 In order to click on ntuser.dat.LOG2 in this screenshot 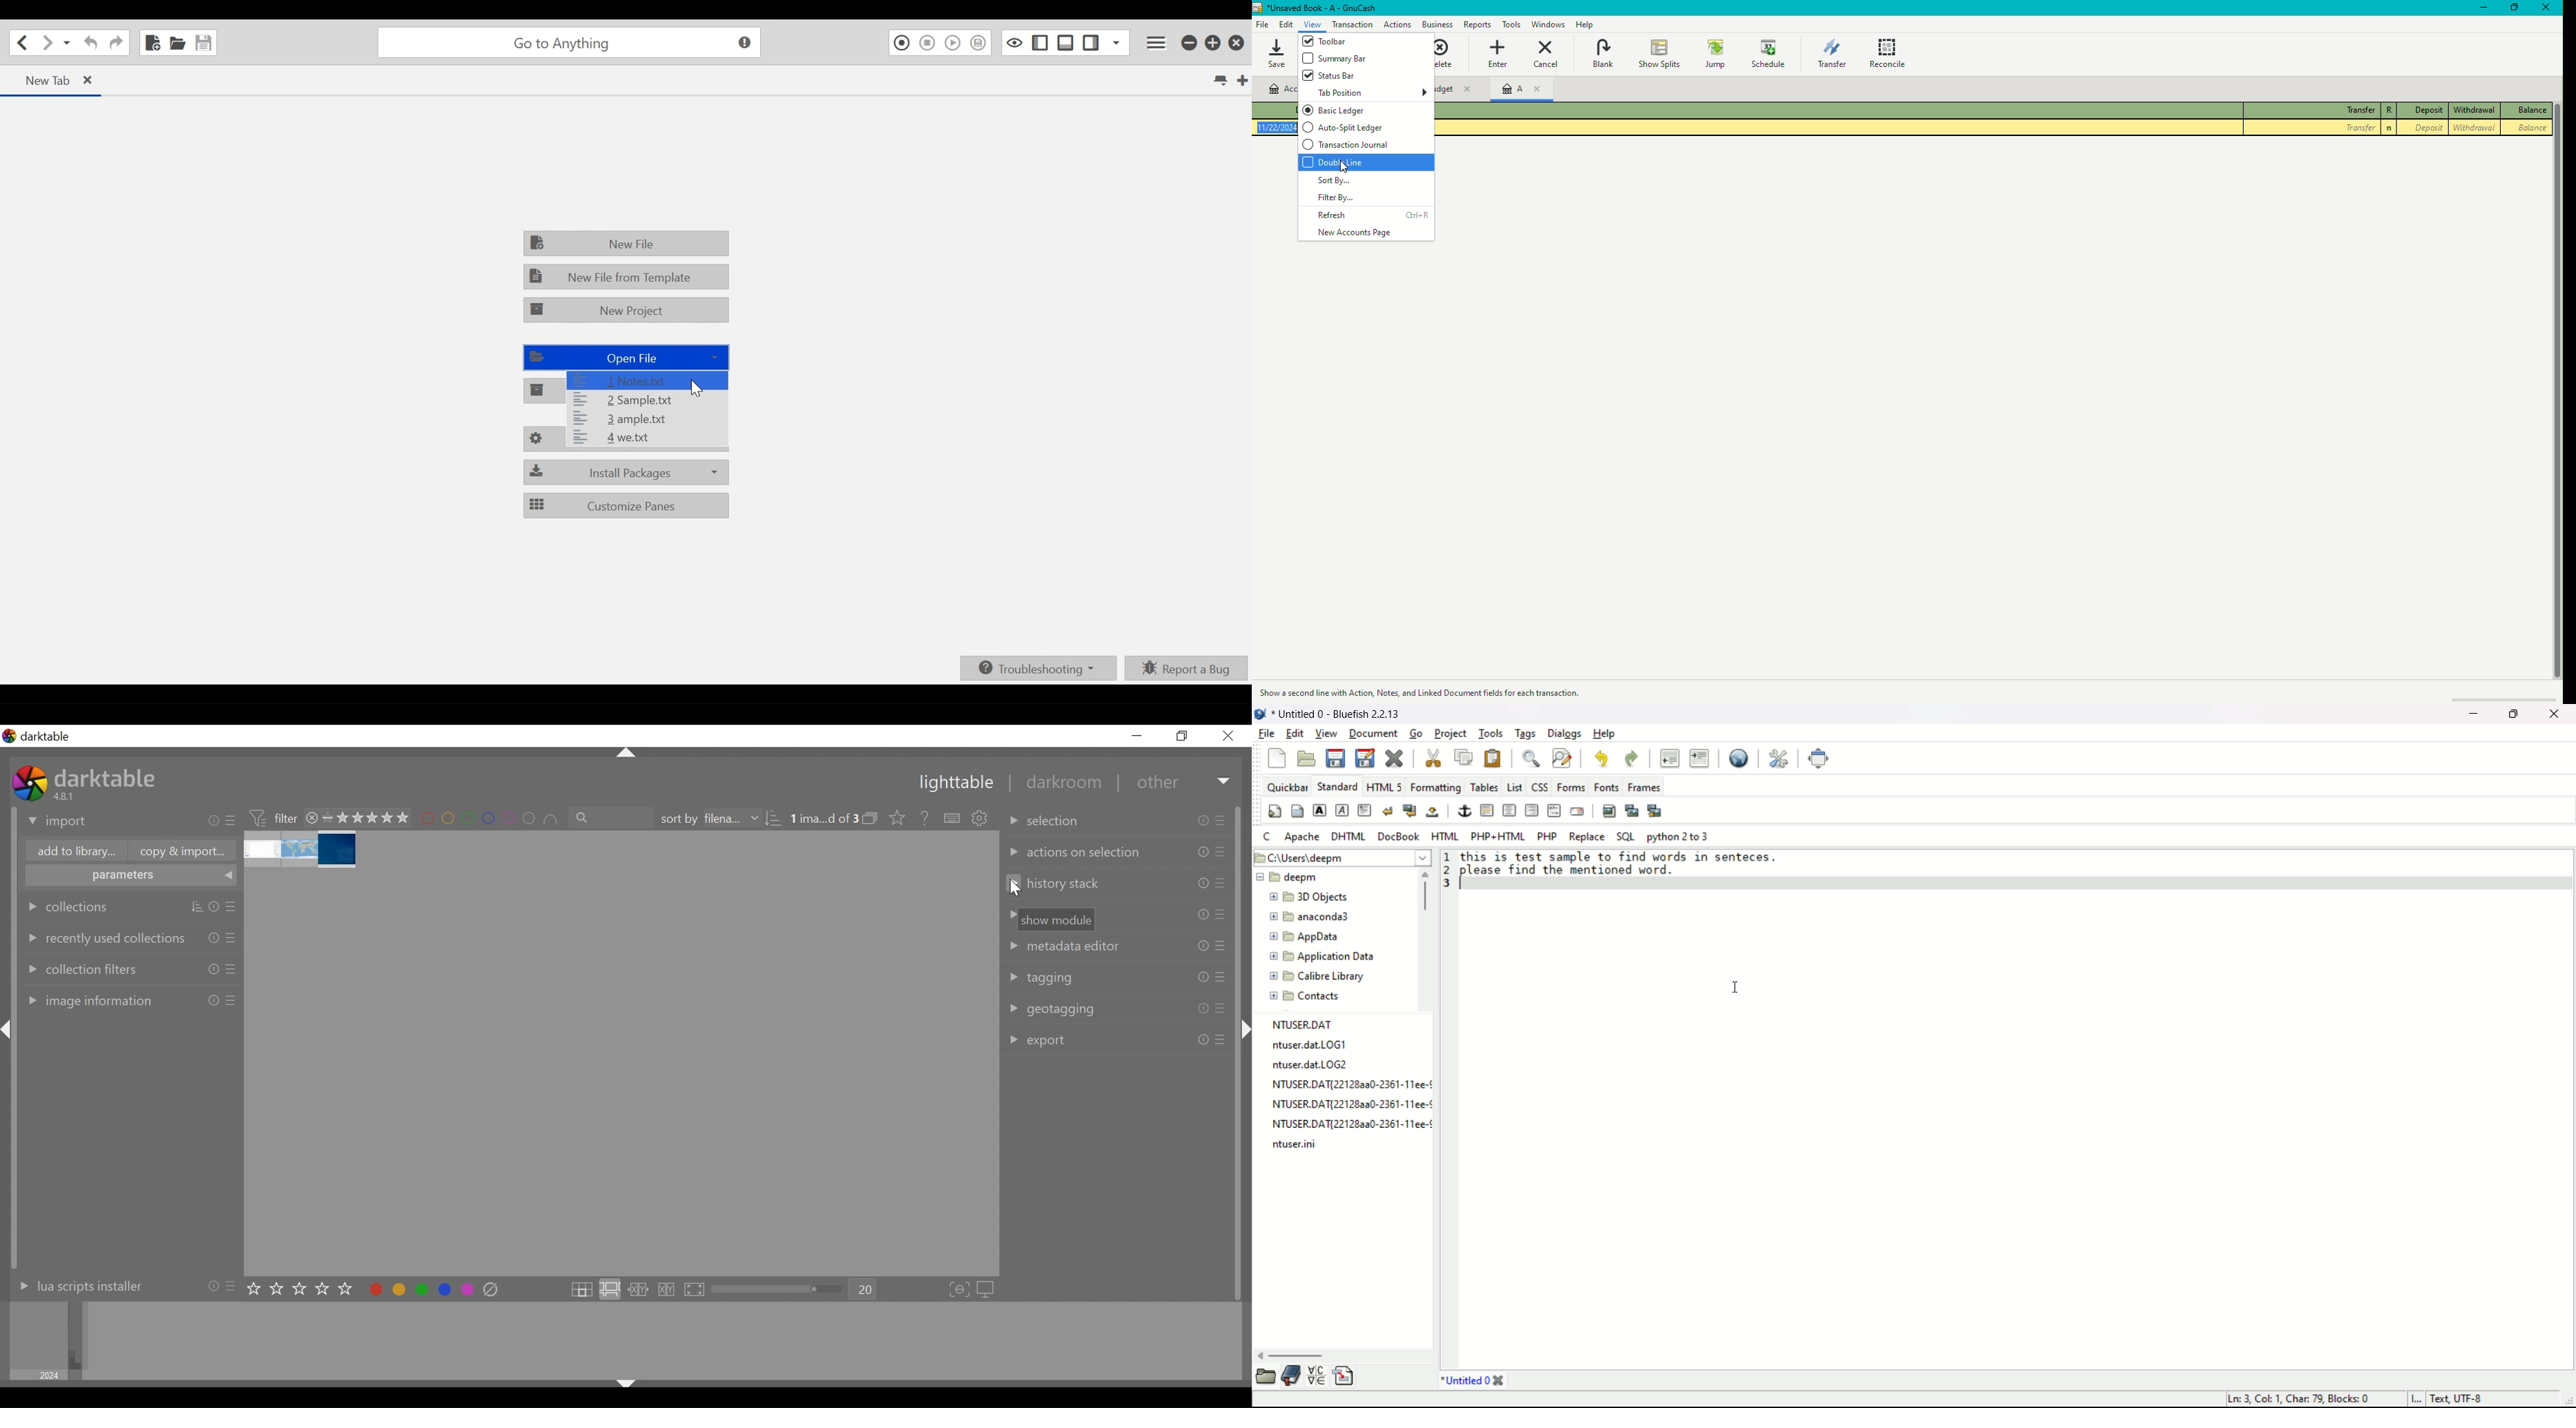, I will do `click(1311, 1065)`.